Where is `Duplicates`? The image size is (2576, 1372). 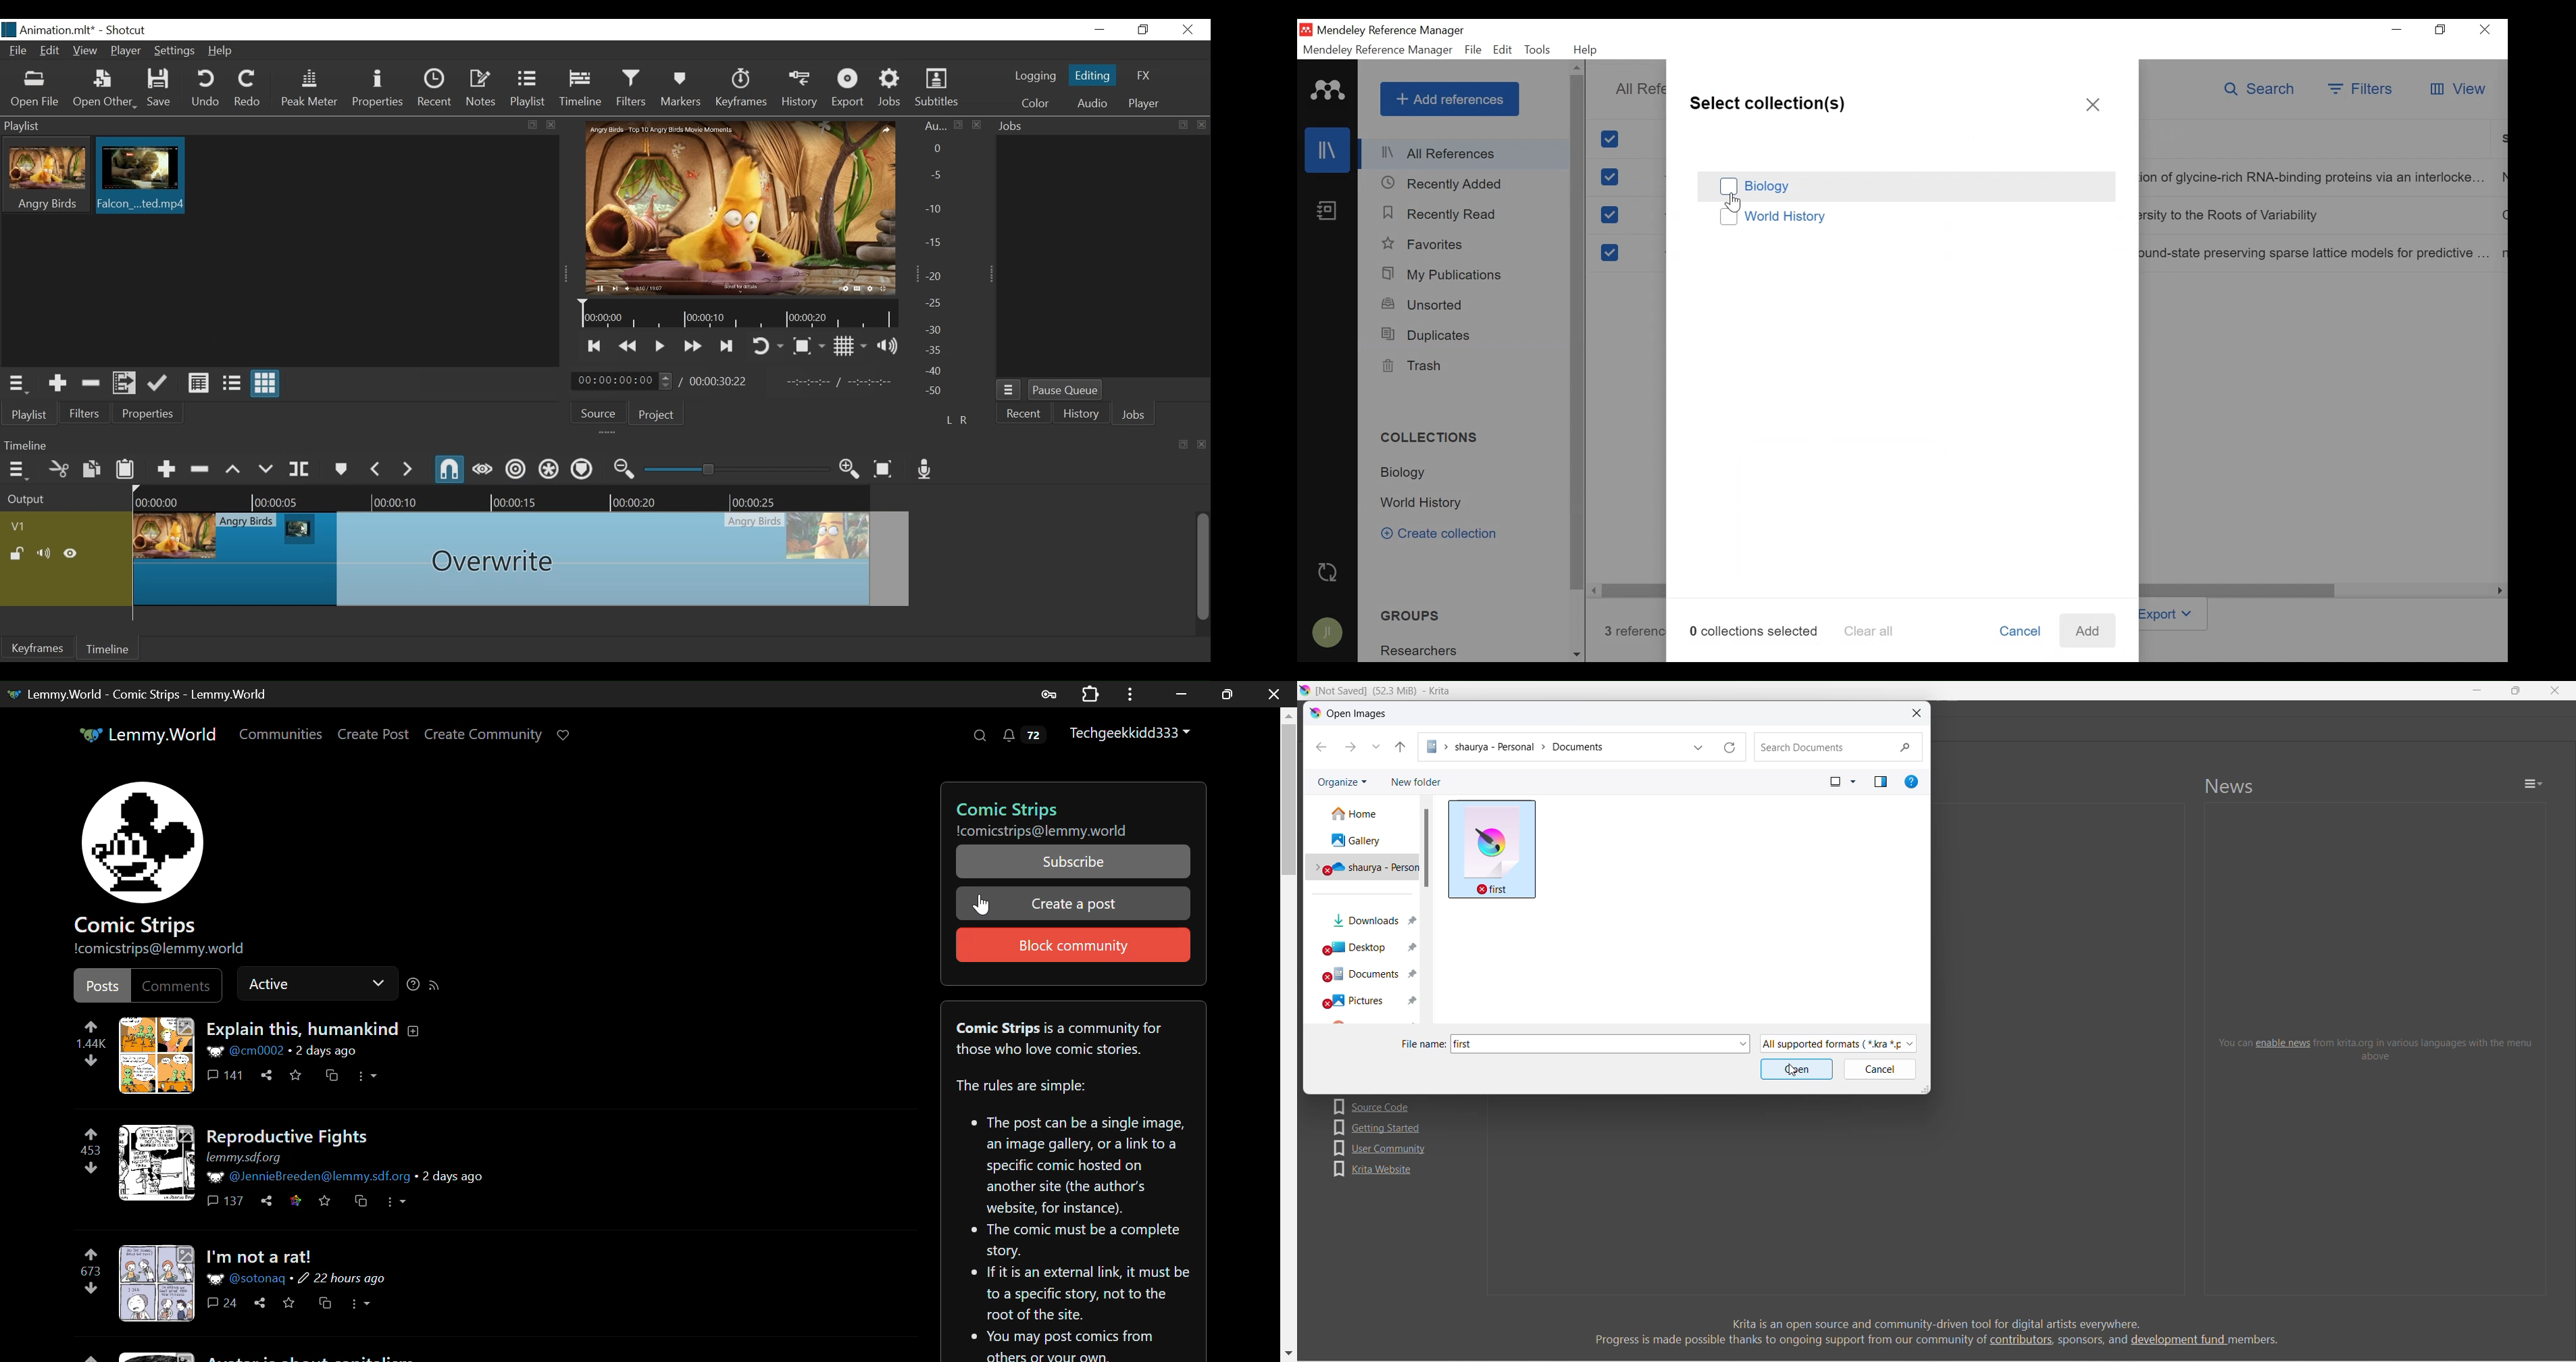
Duplicates is located at coordinates (1427, 335).